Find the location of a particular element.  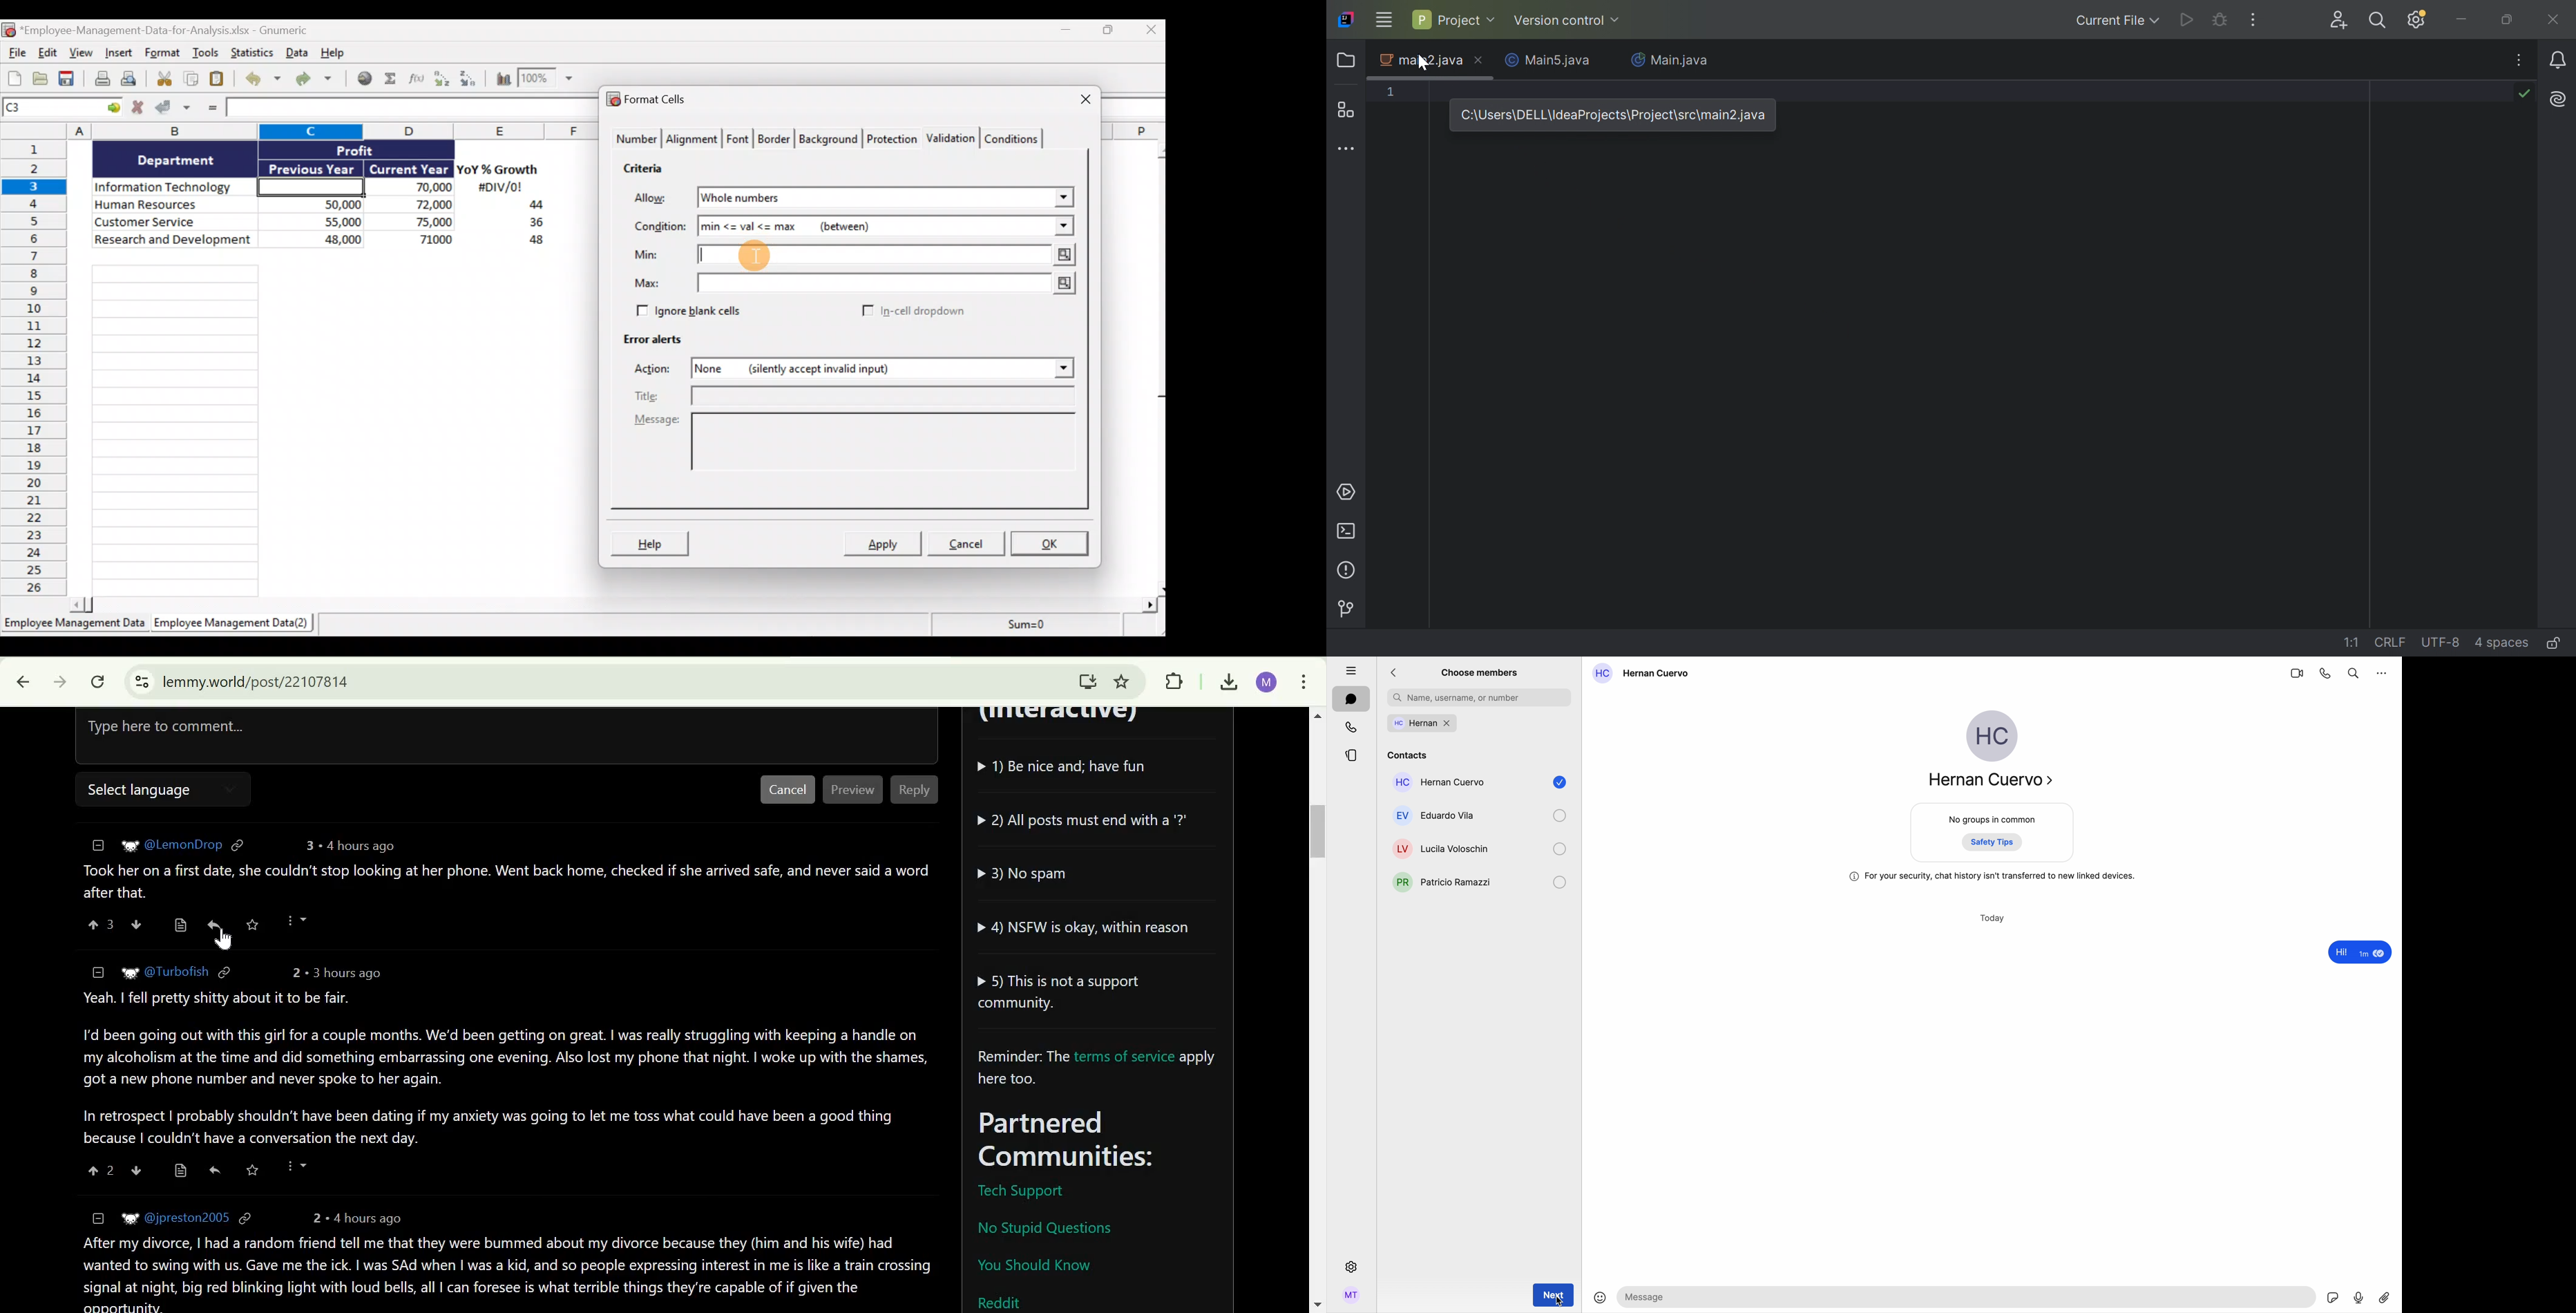

File is located at coordinates (15, 54).